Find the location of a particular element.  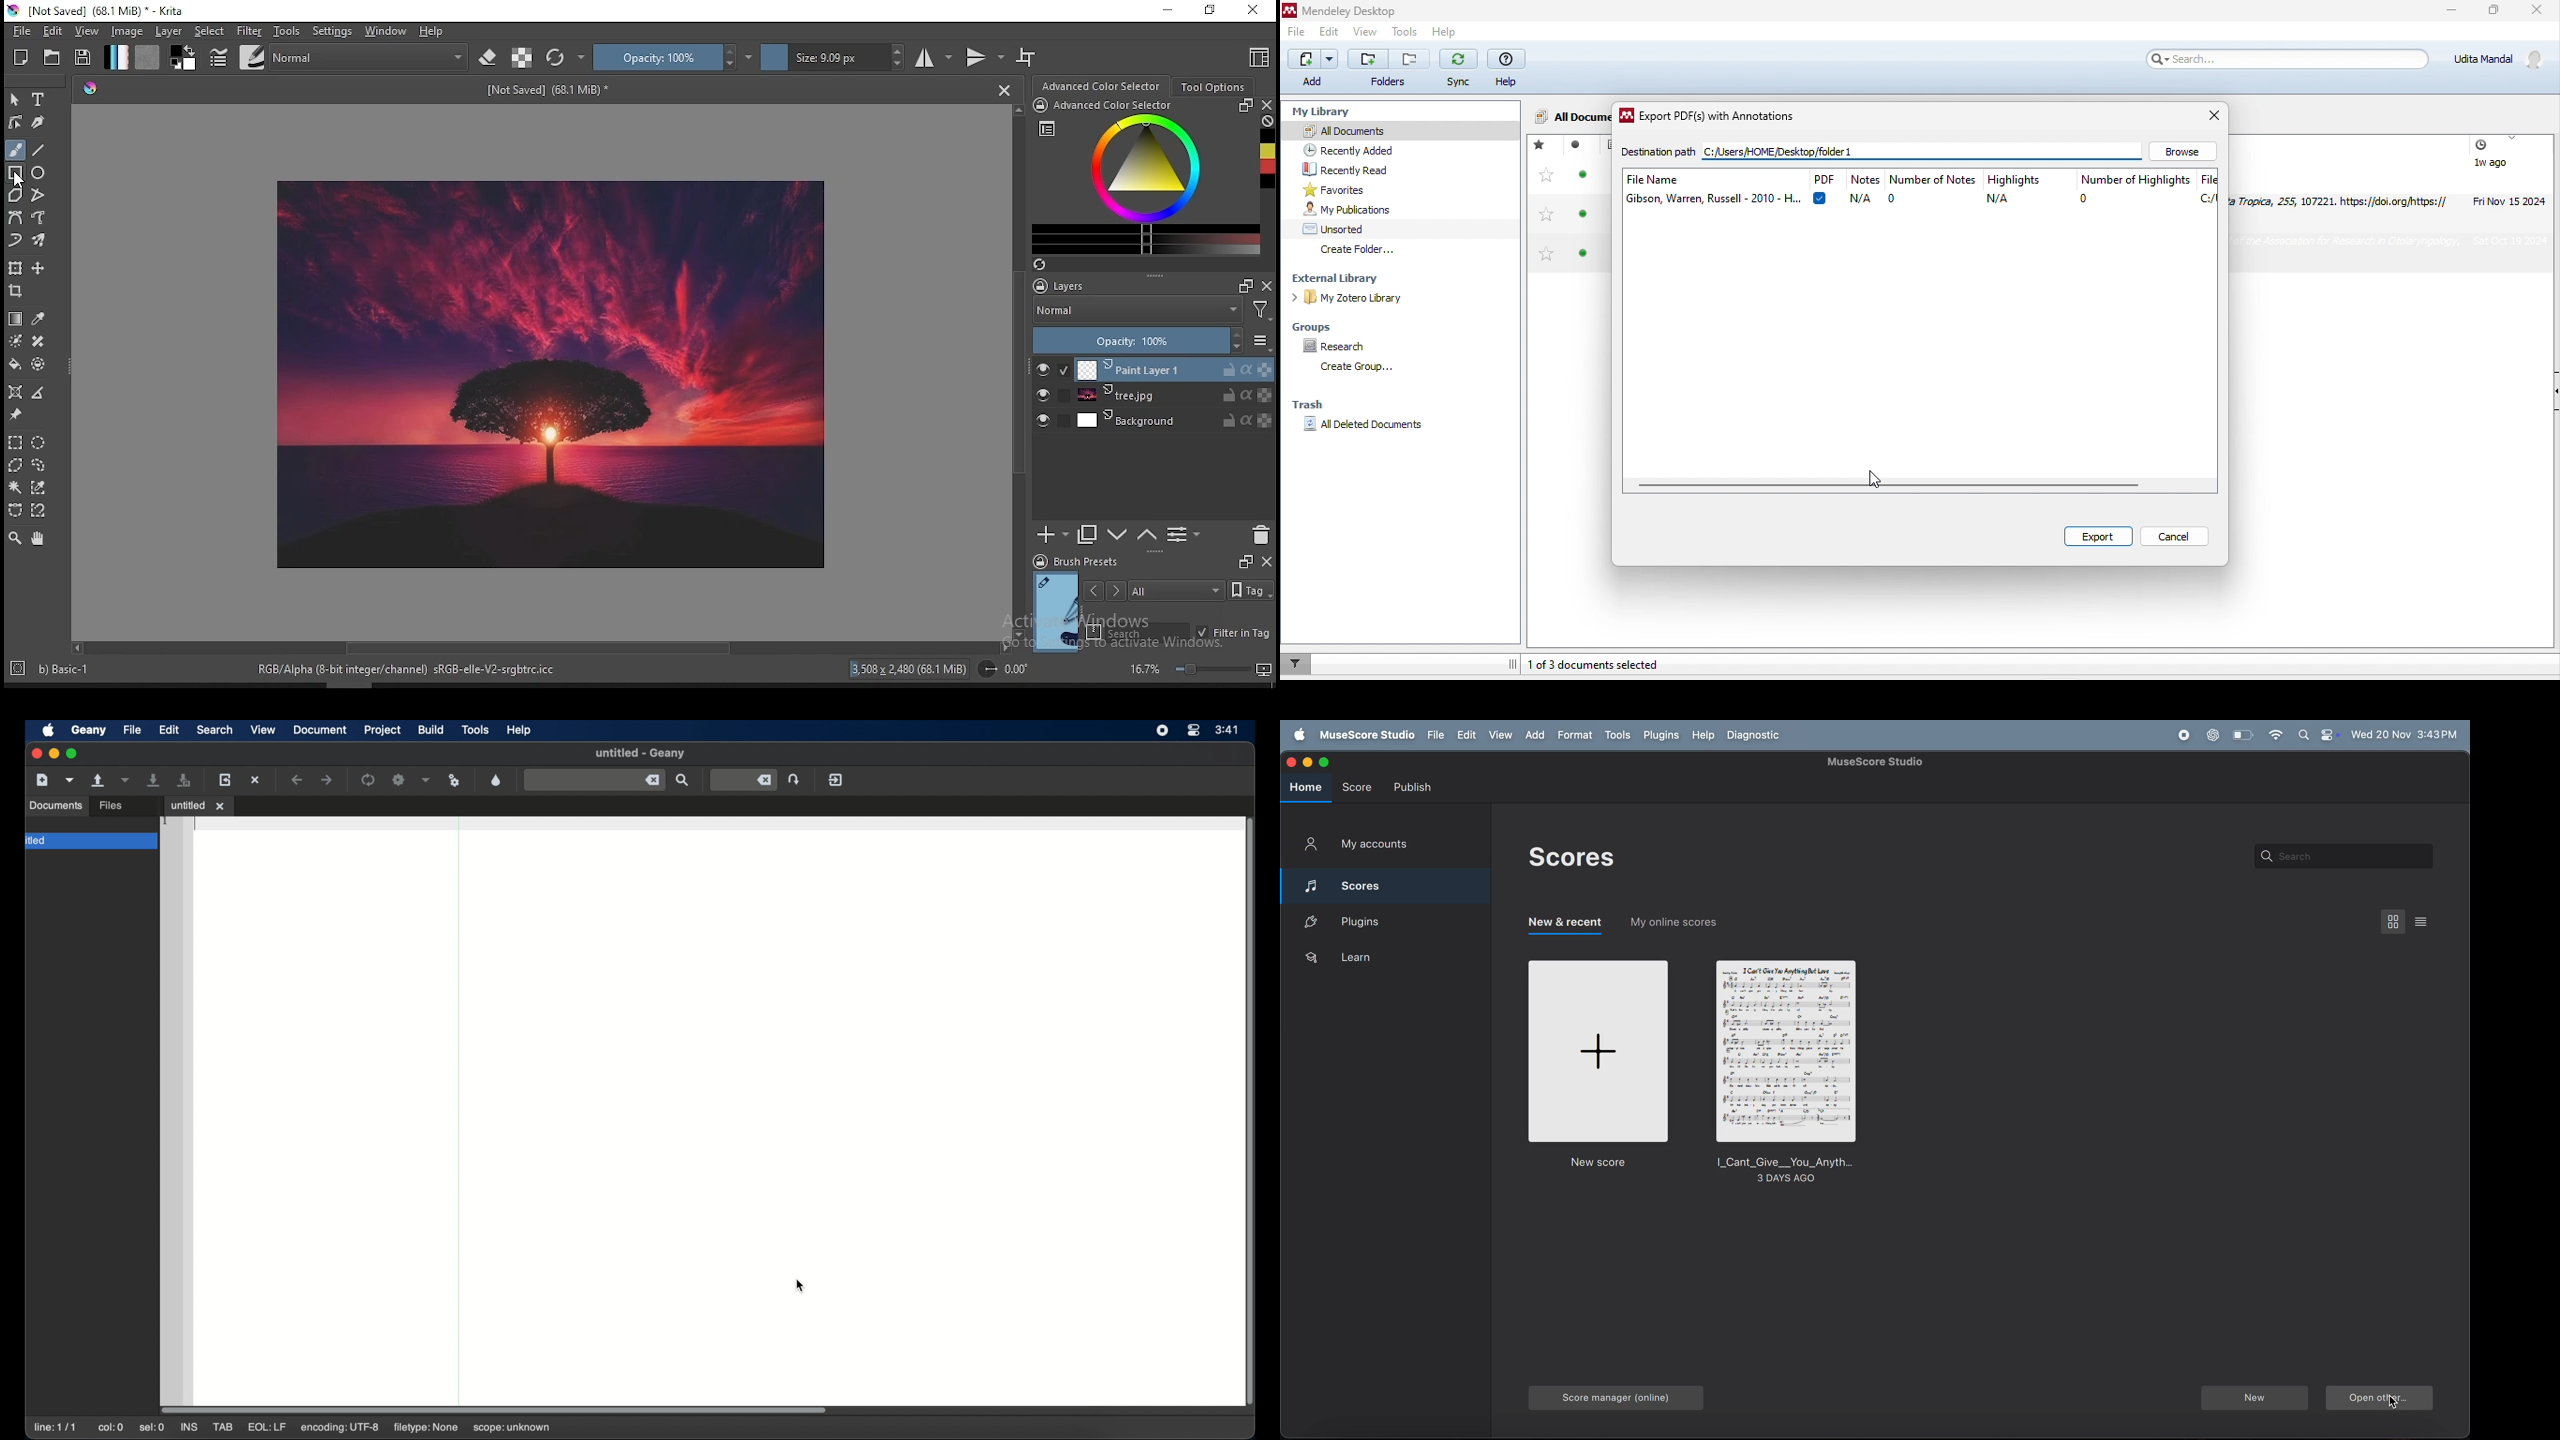

minimize is located at coordinates (1169, 12).